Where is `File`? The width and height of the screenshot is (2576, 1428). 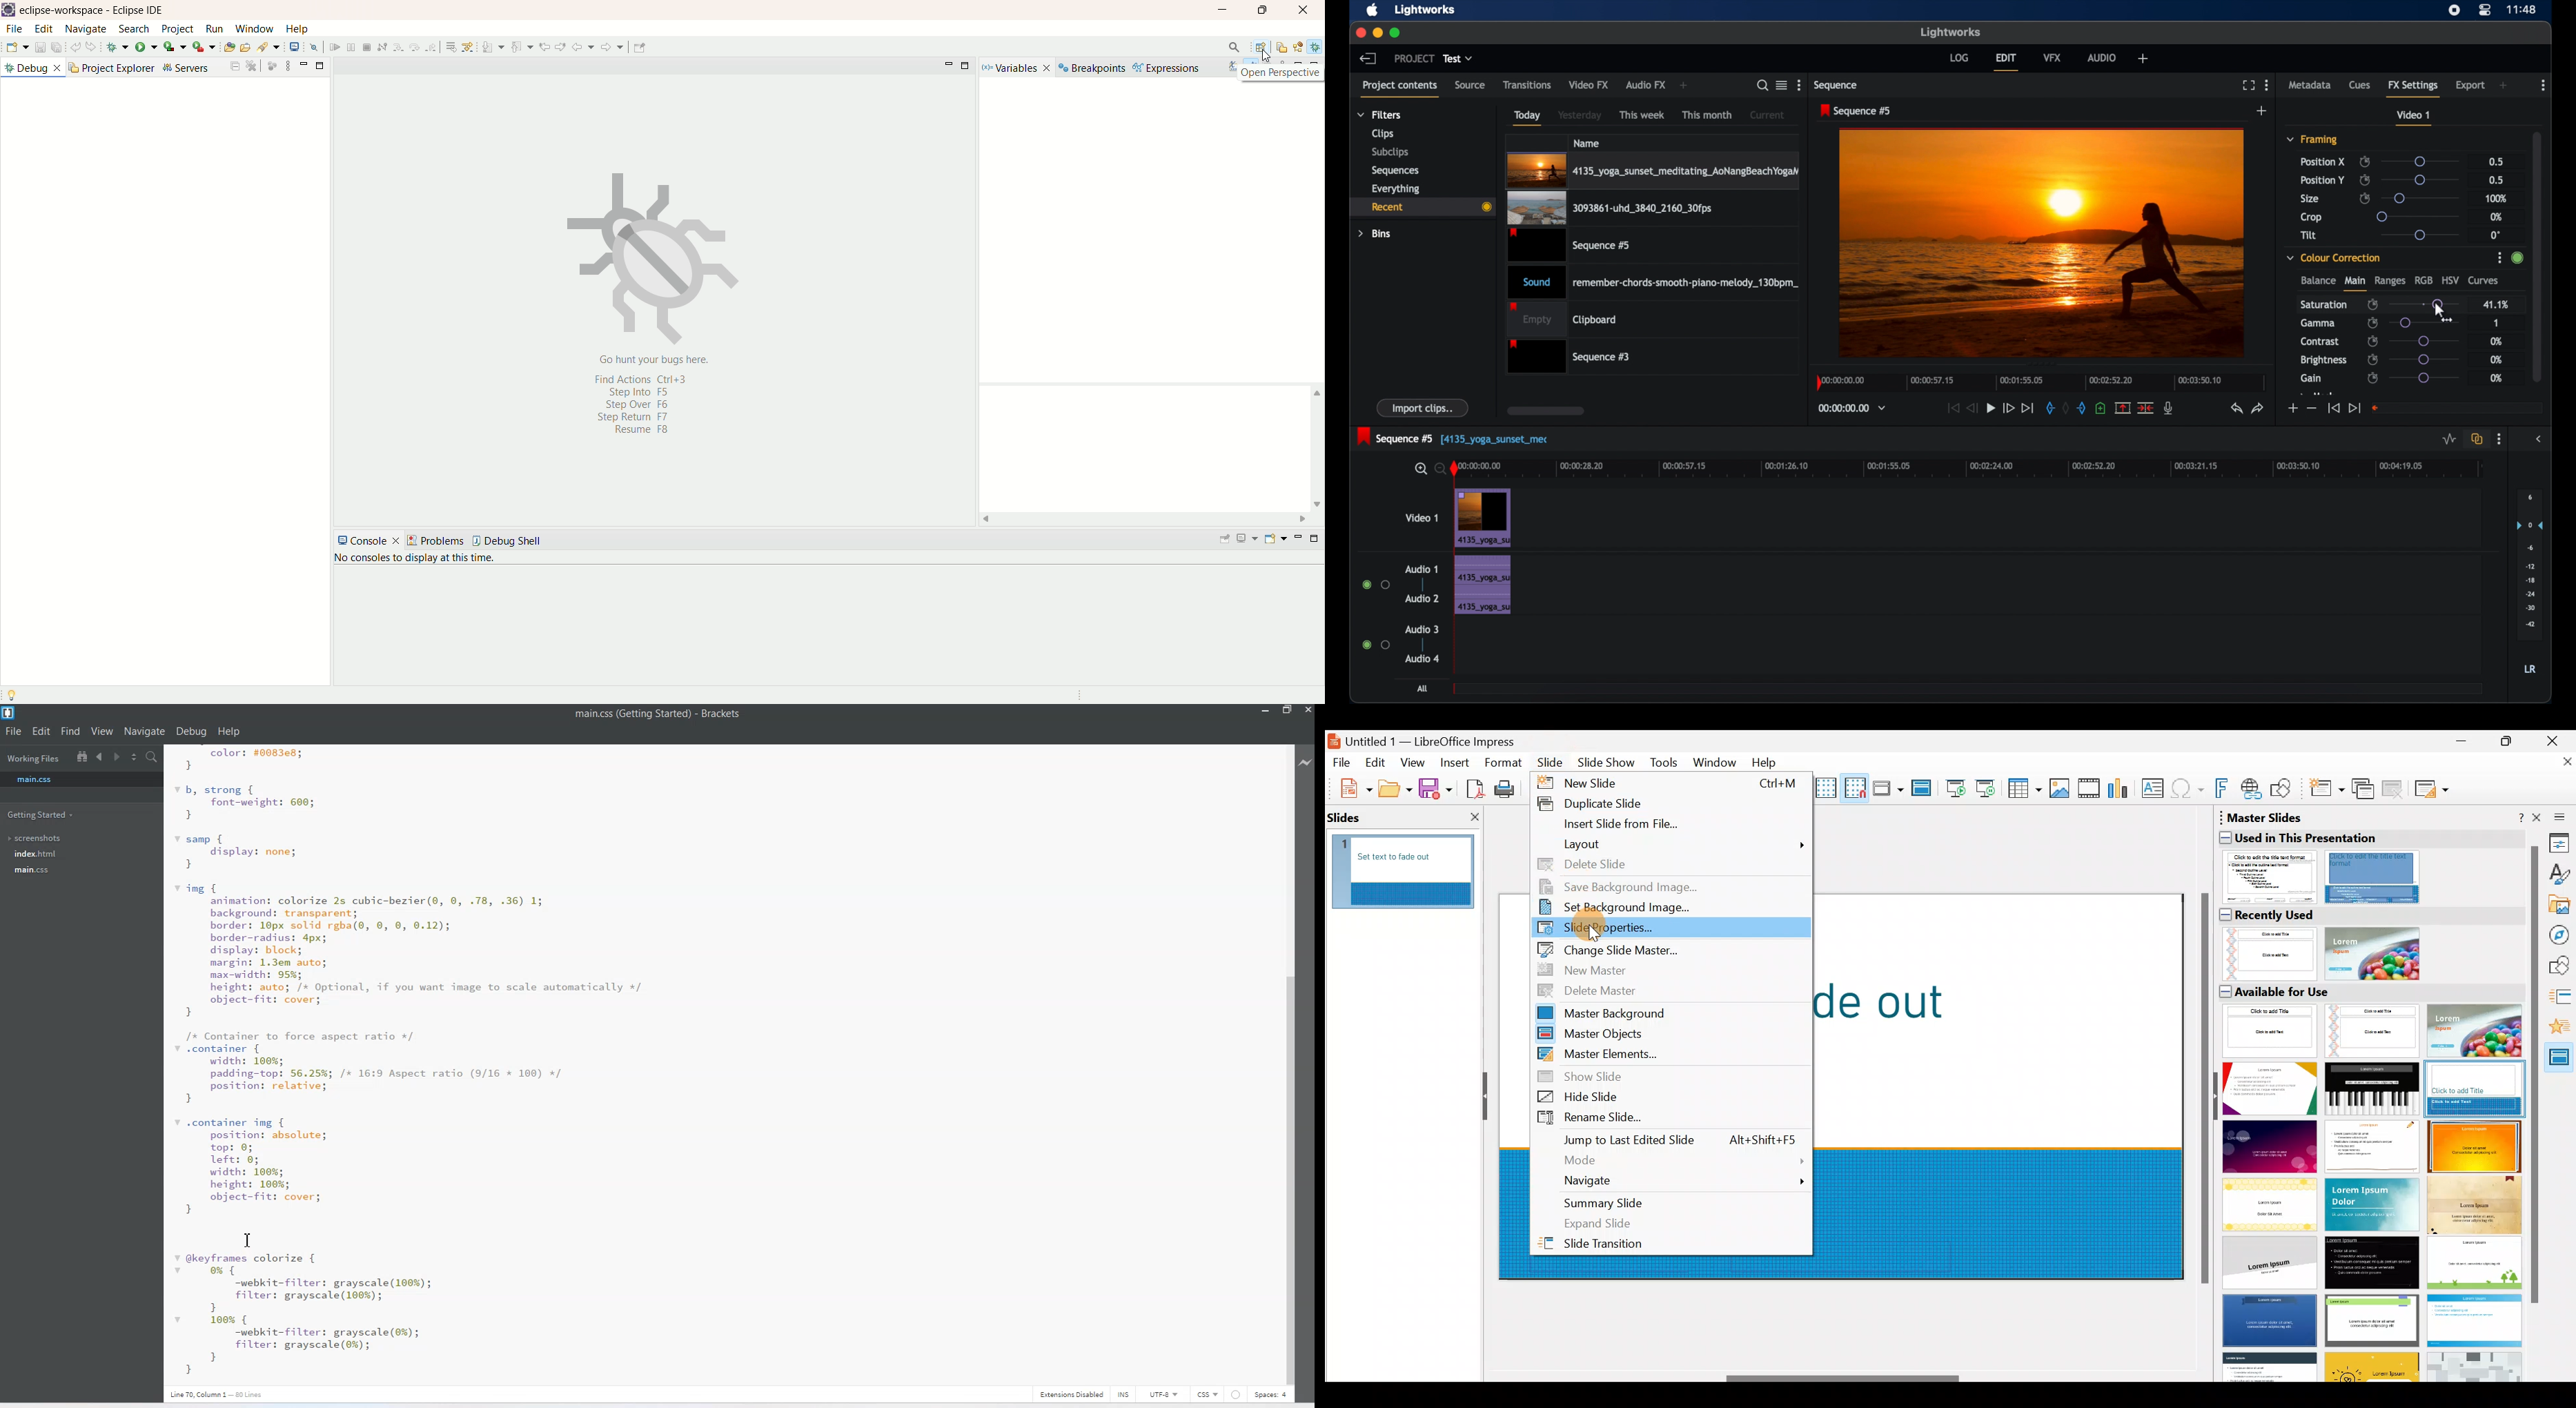 File is located at coordinates (14, 732).